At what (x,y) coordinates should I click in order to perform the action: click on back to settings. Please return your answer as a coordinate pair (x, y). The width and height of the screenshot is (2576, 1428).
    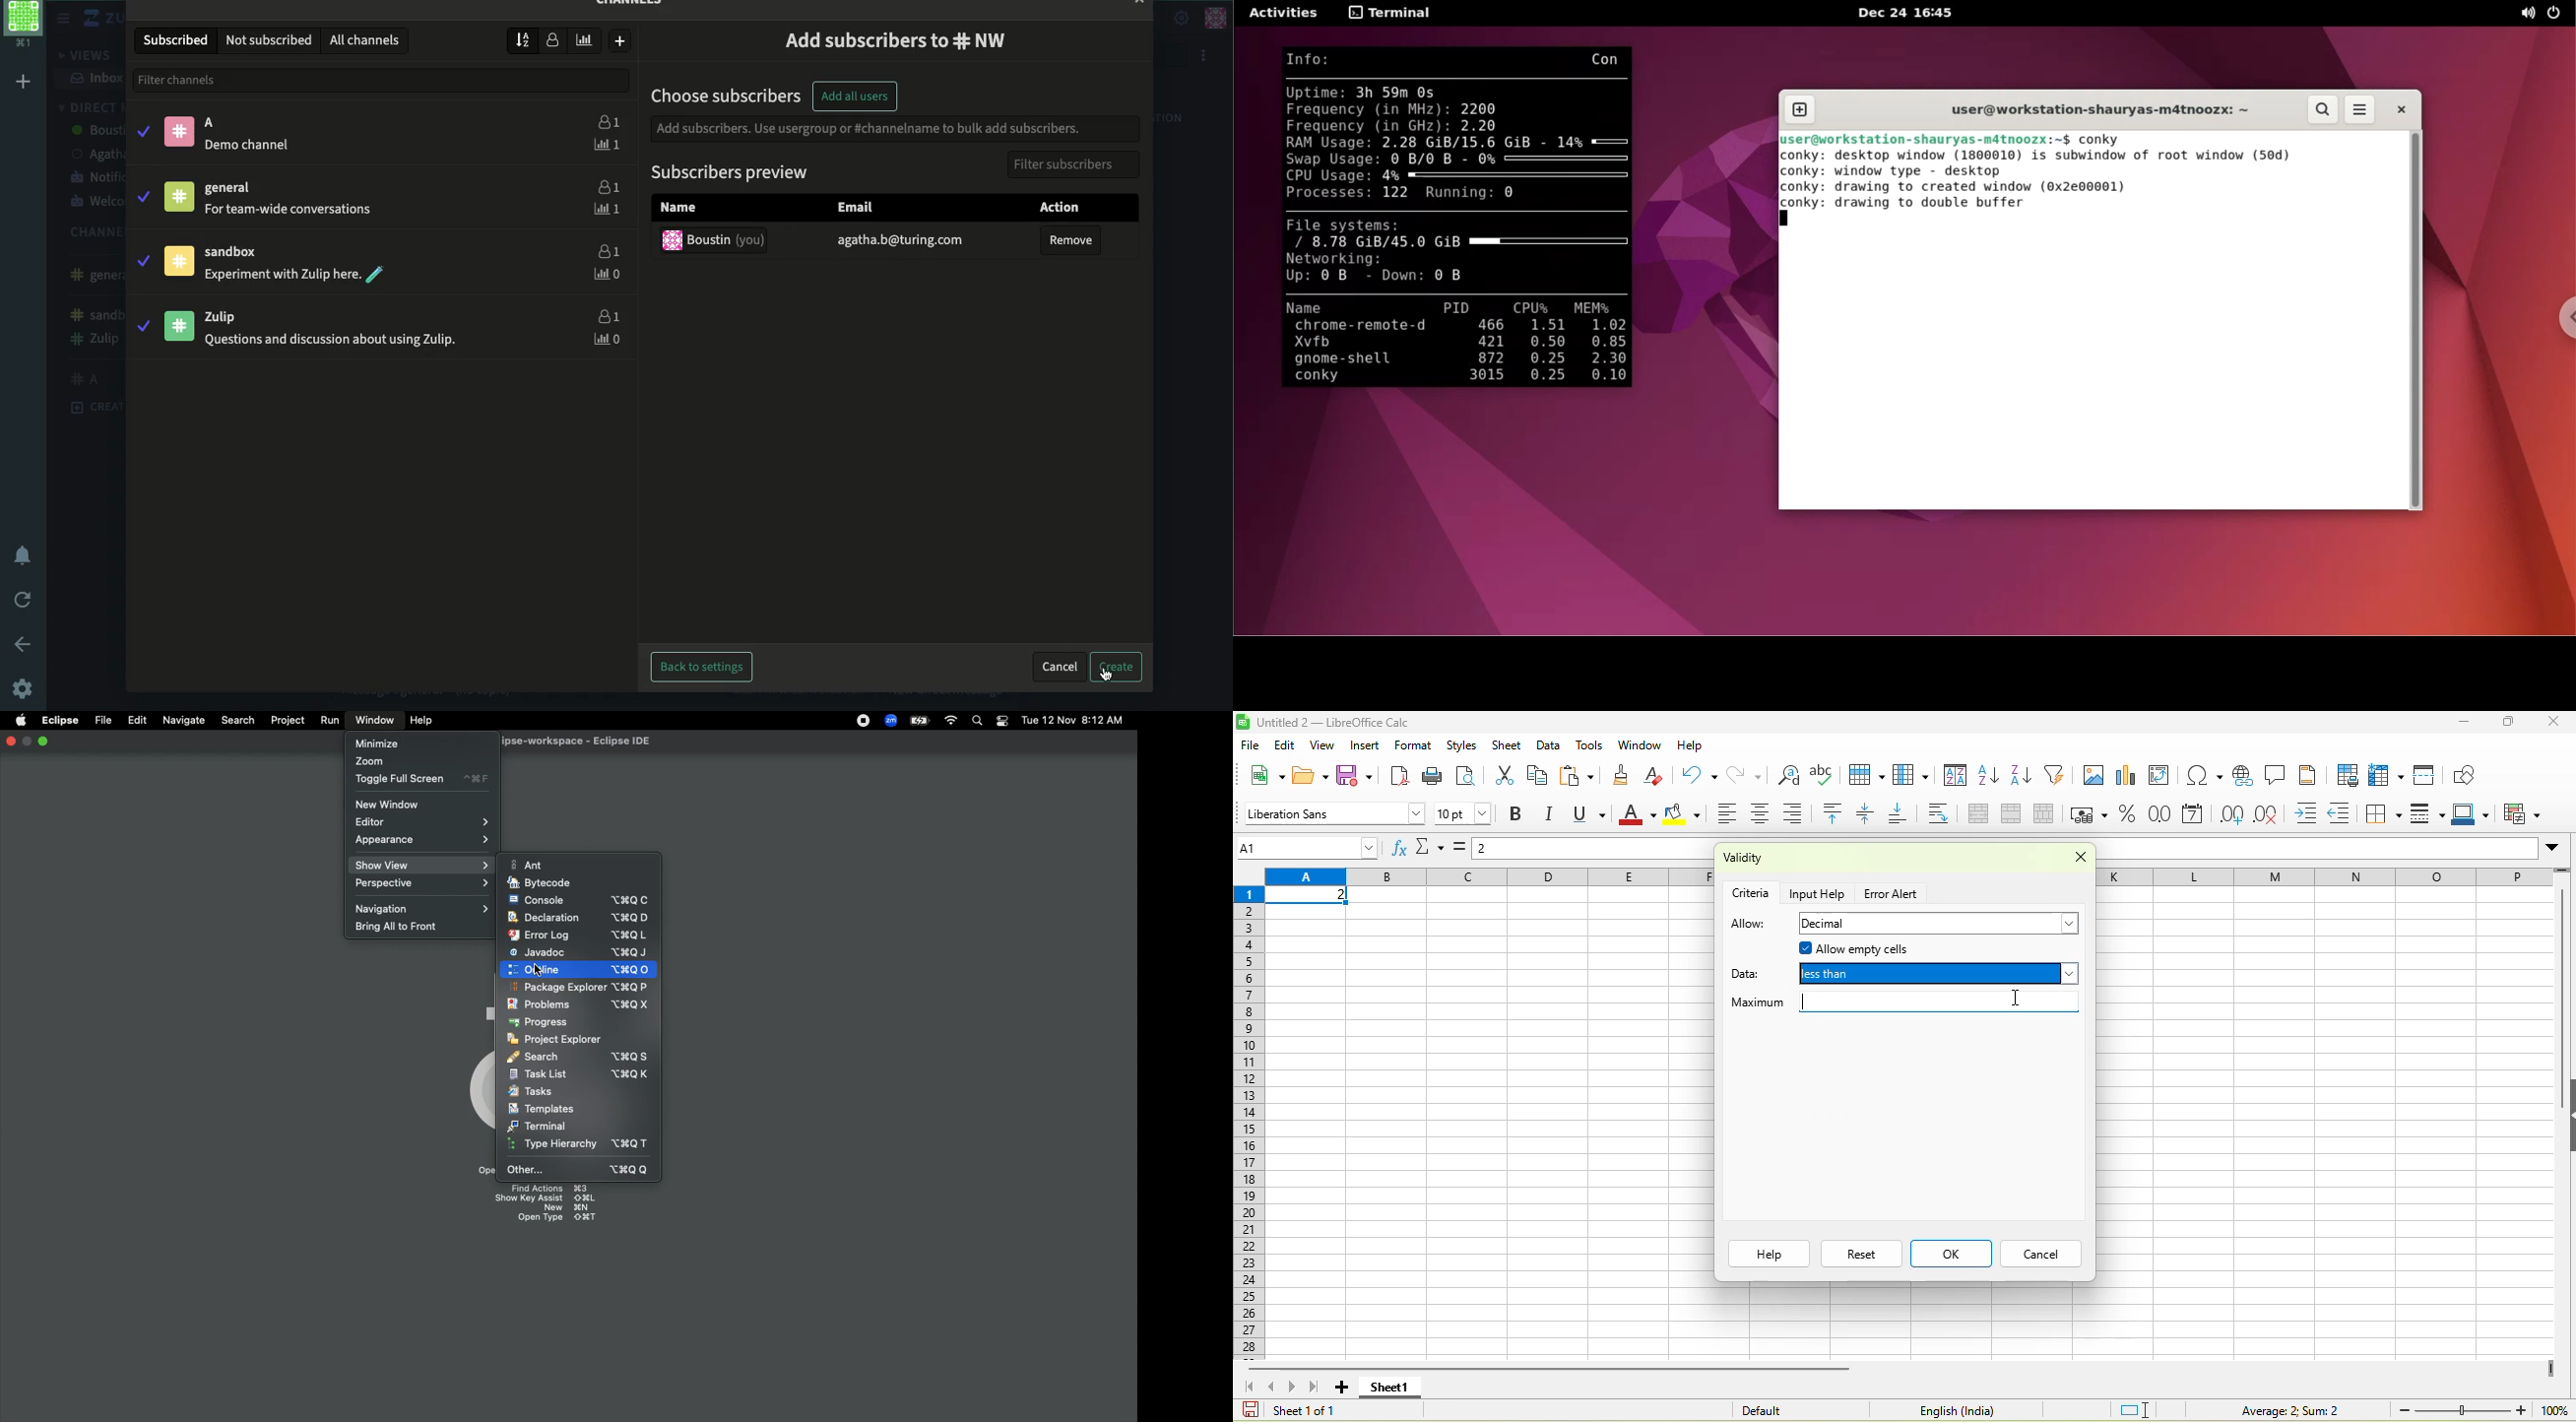
    Looking at the image, I should click on (696, 667).